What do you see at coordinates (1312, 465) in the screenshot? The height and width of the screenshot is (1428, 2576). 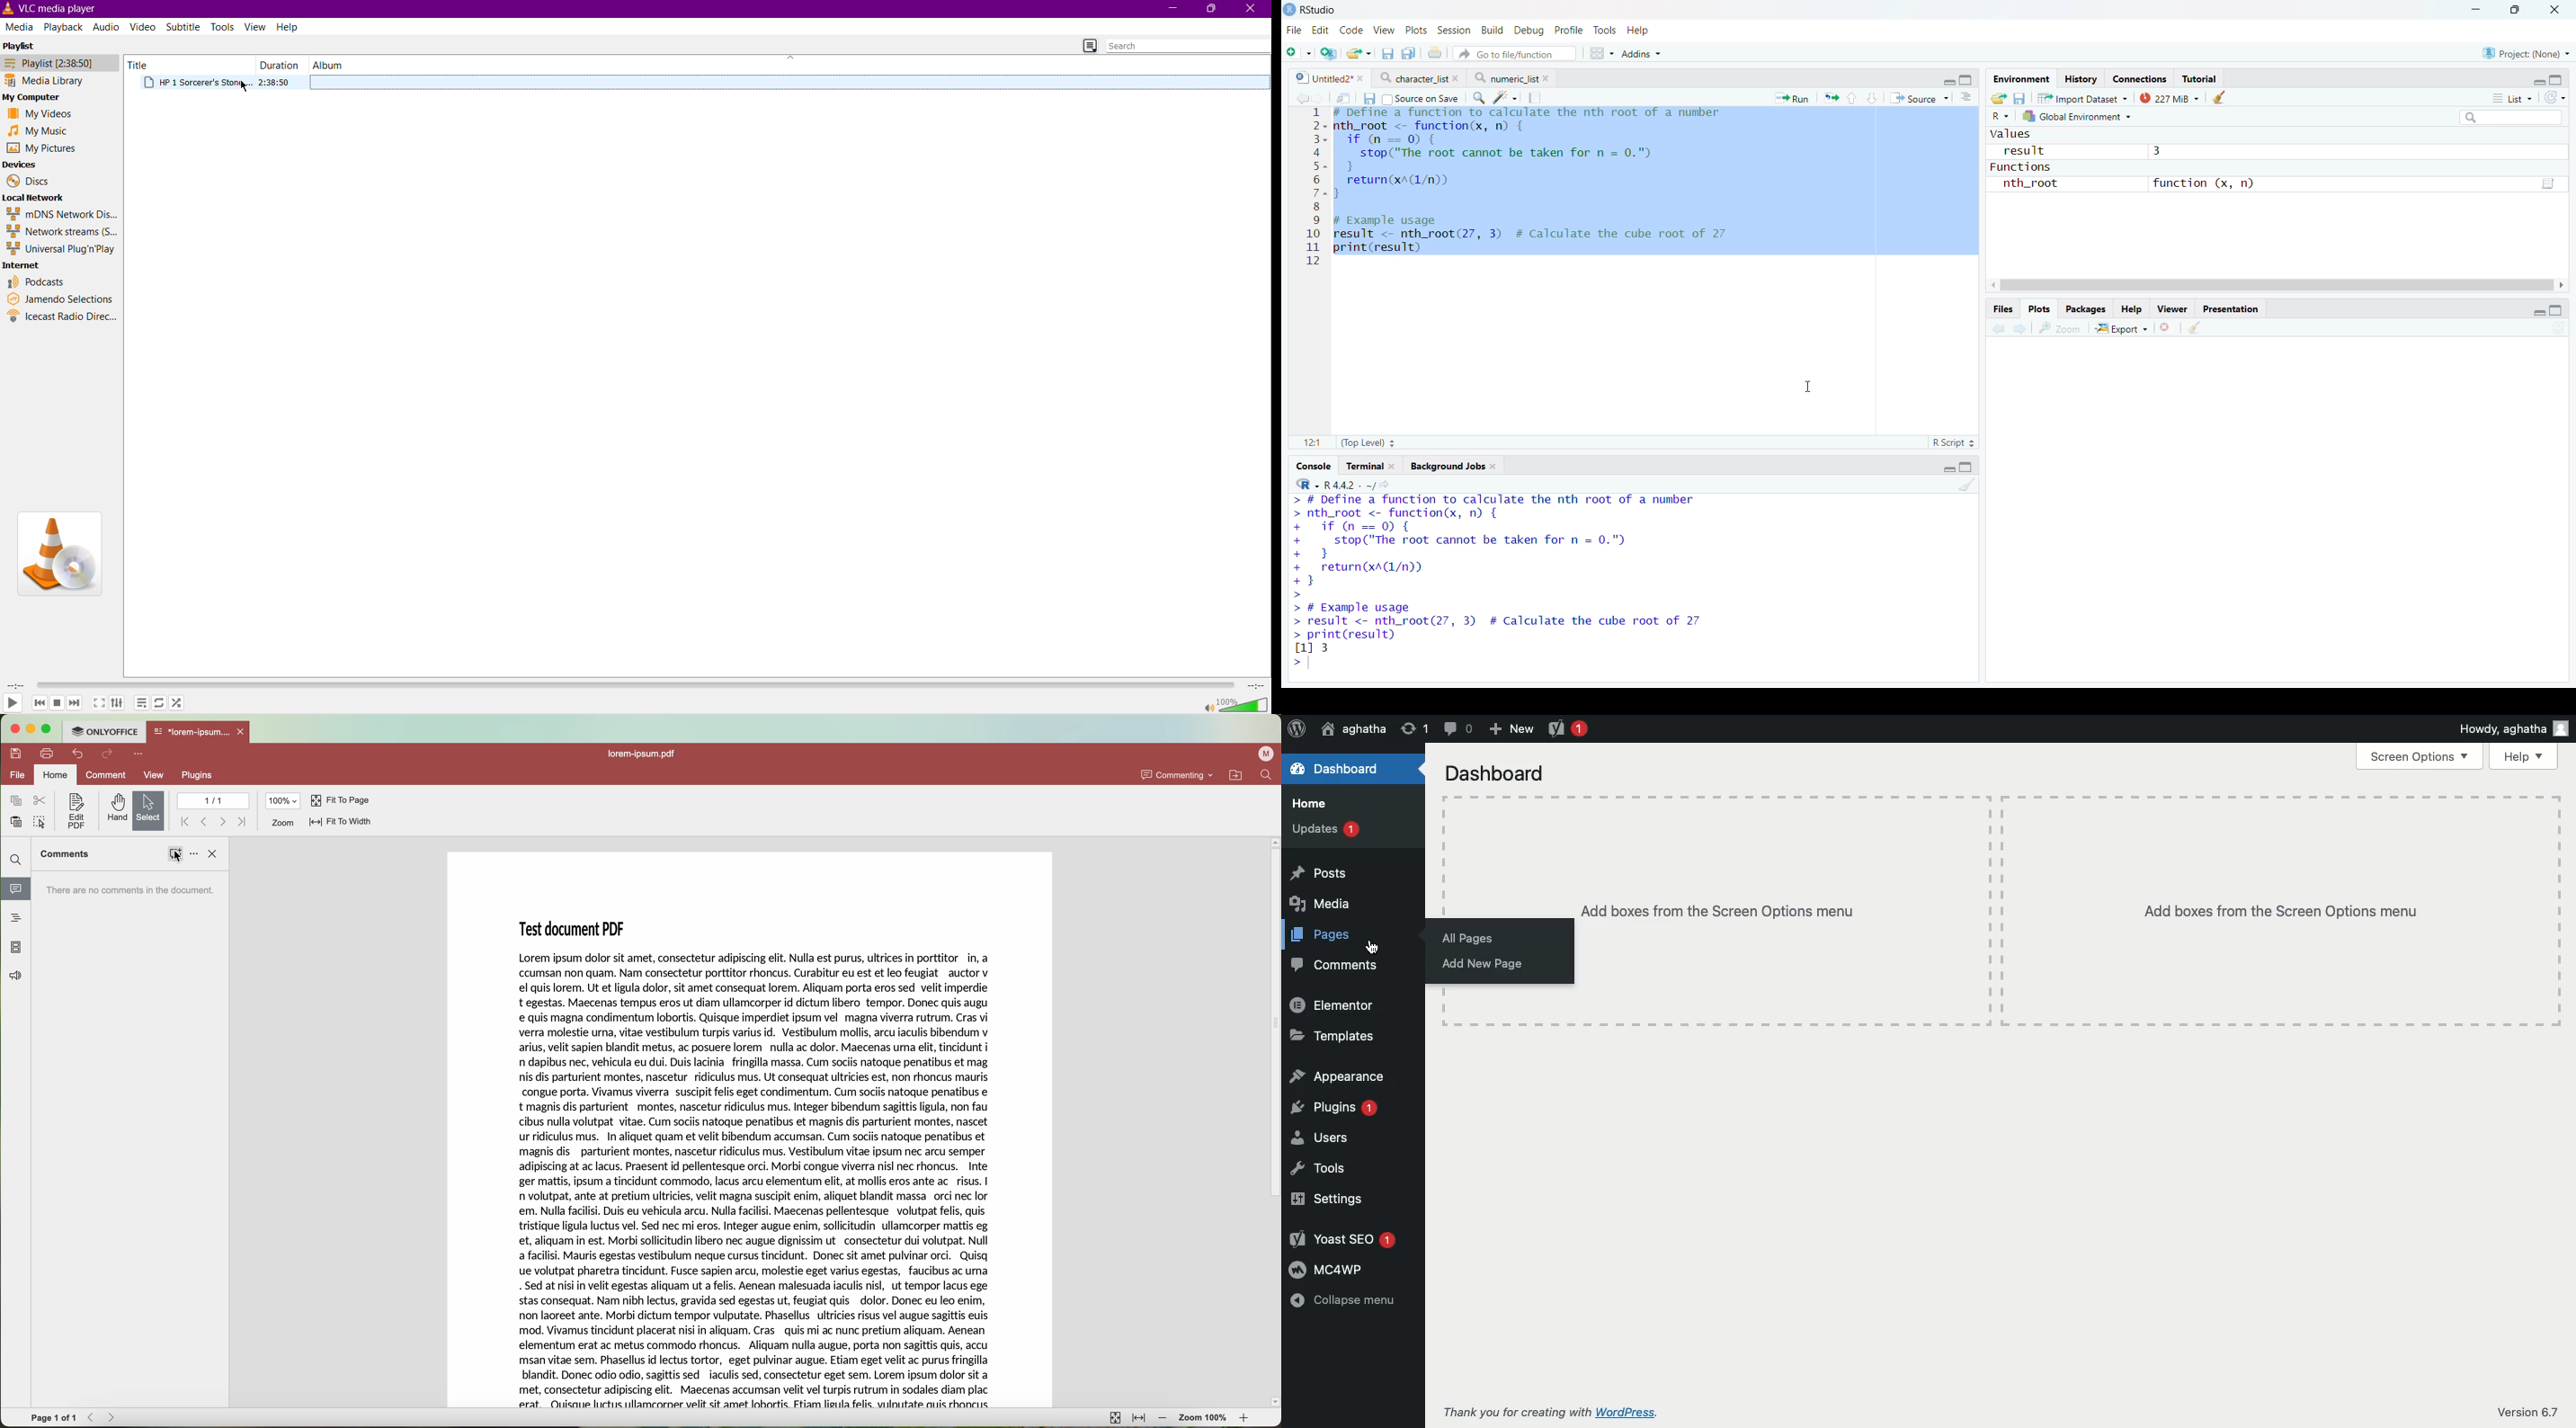 I see `Console` at bounding box center [1312, 465].